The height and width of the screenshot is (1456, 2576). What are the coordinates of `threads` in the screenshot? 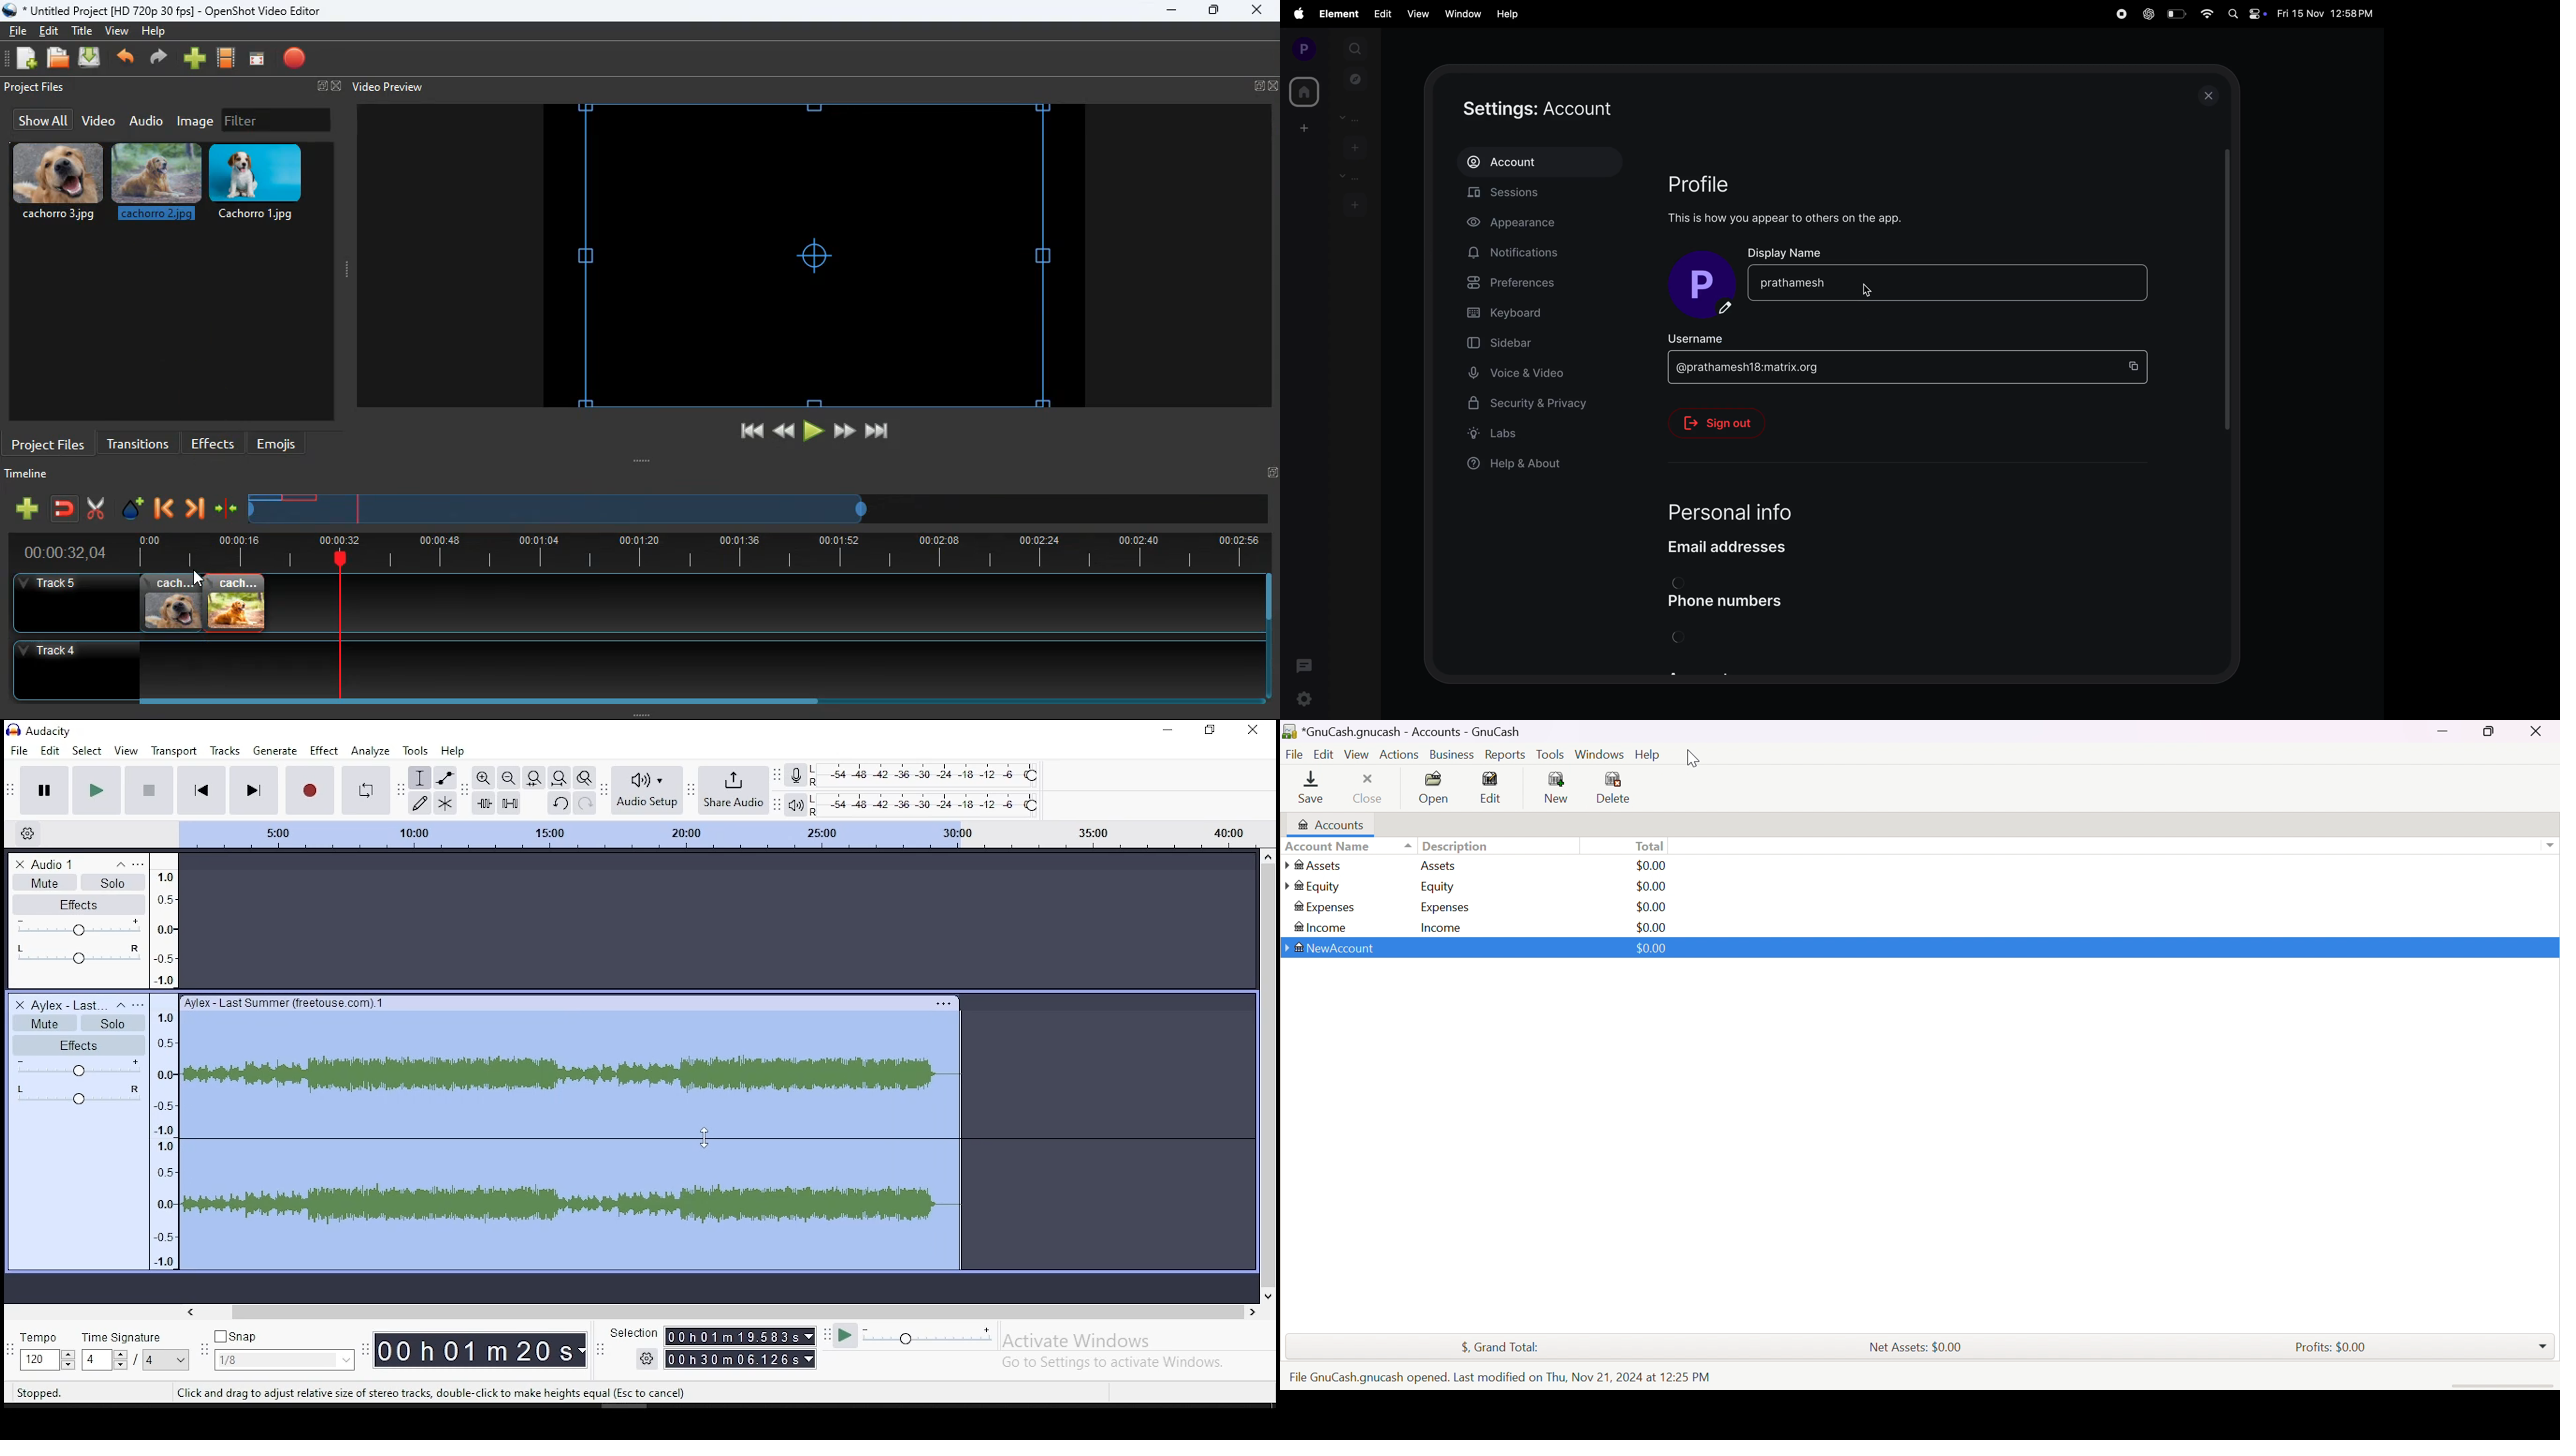 It's located at (1304, 665).